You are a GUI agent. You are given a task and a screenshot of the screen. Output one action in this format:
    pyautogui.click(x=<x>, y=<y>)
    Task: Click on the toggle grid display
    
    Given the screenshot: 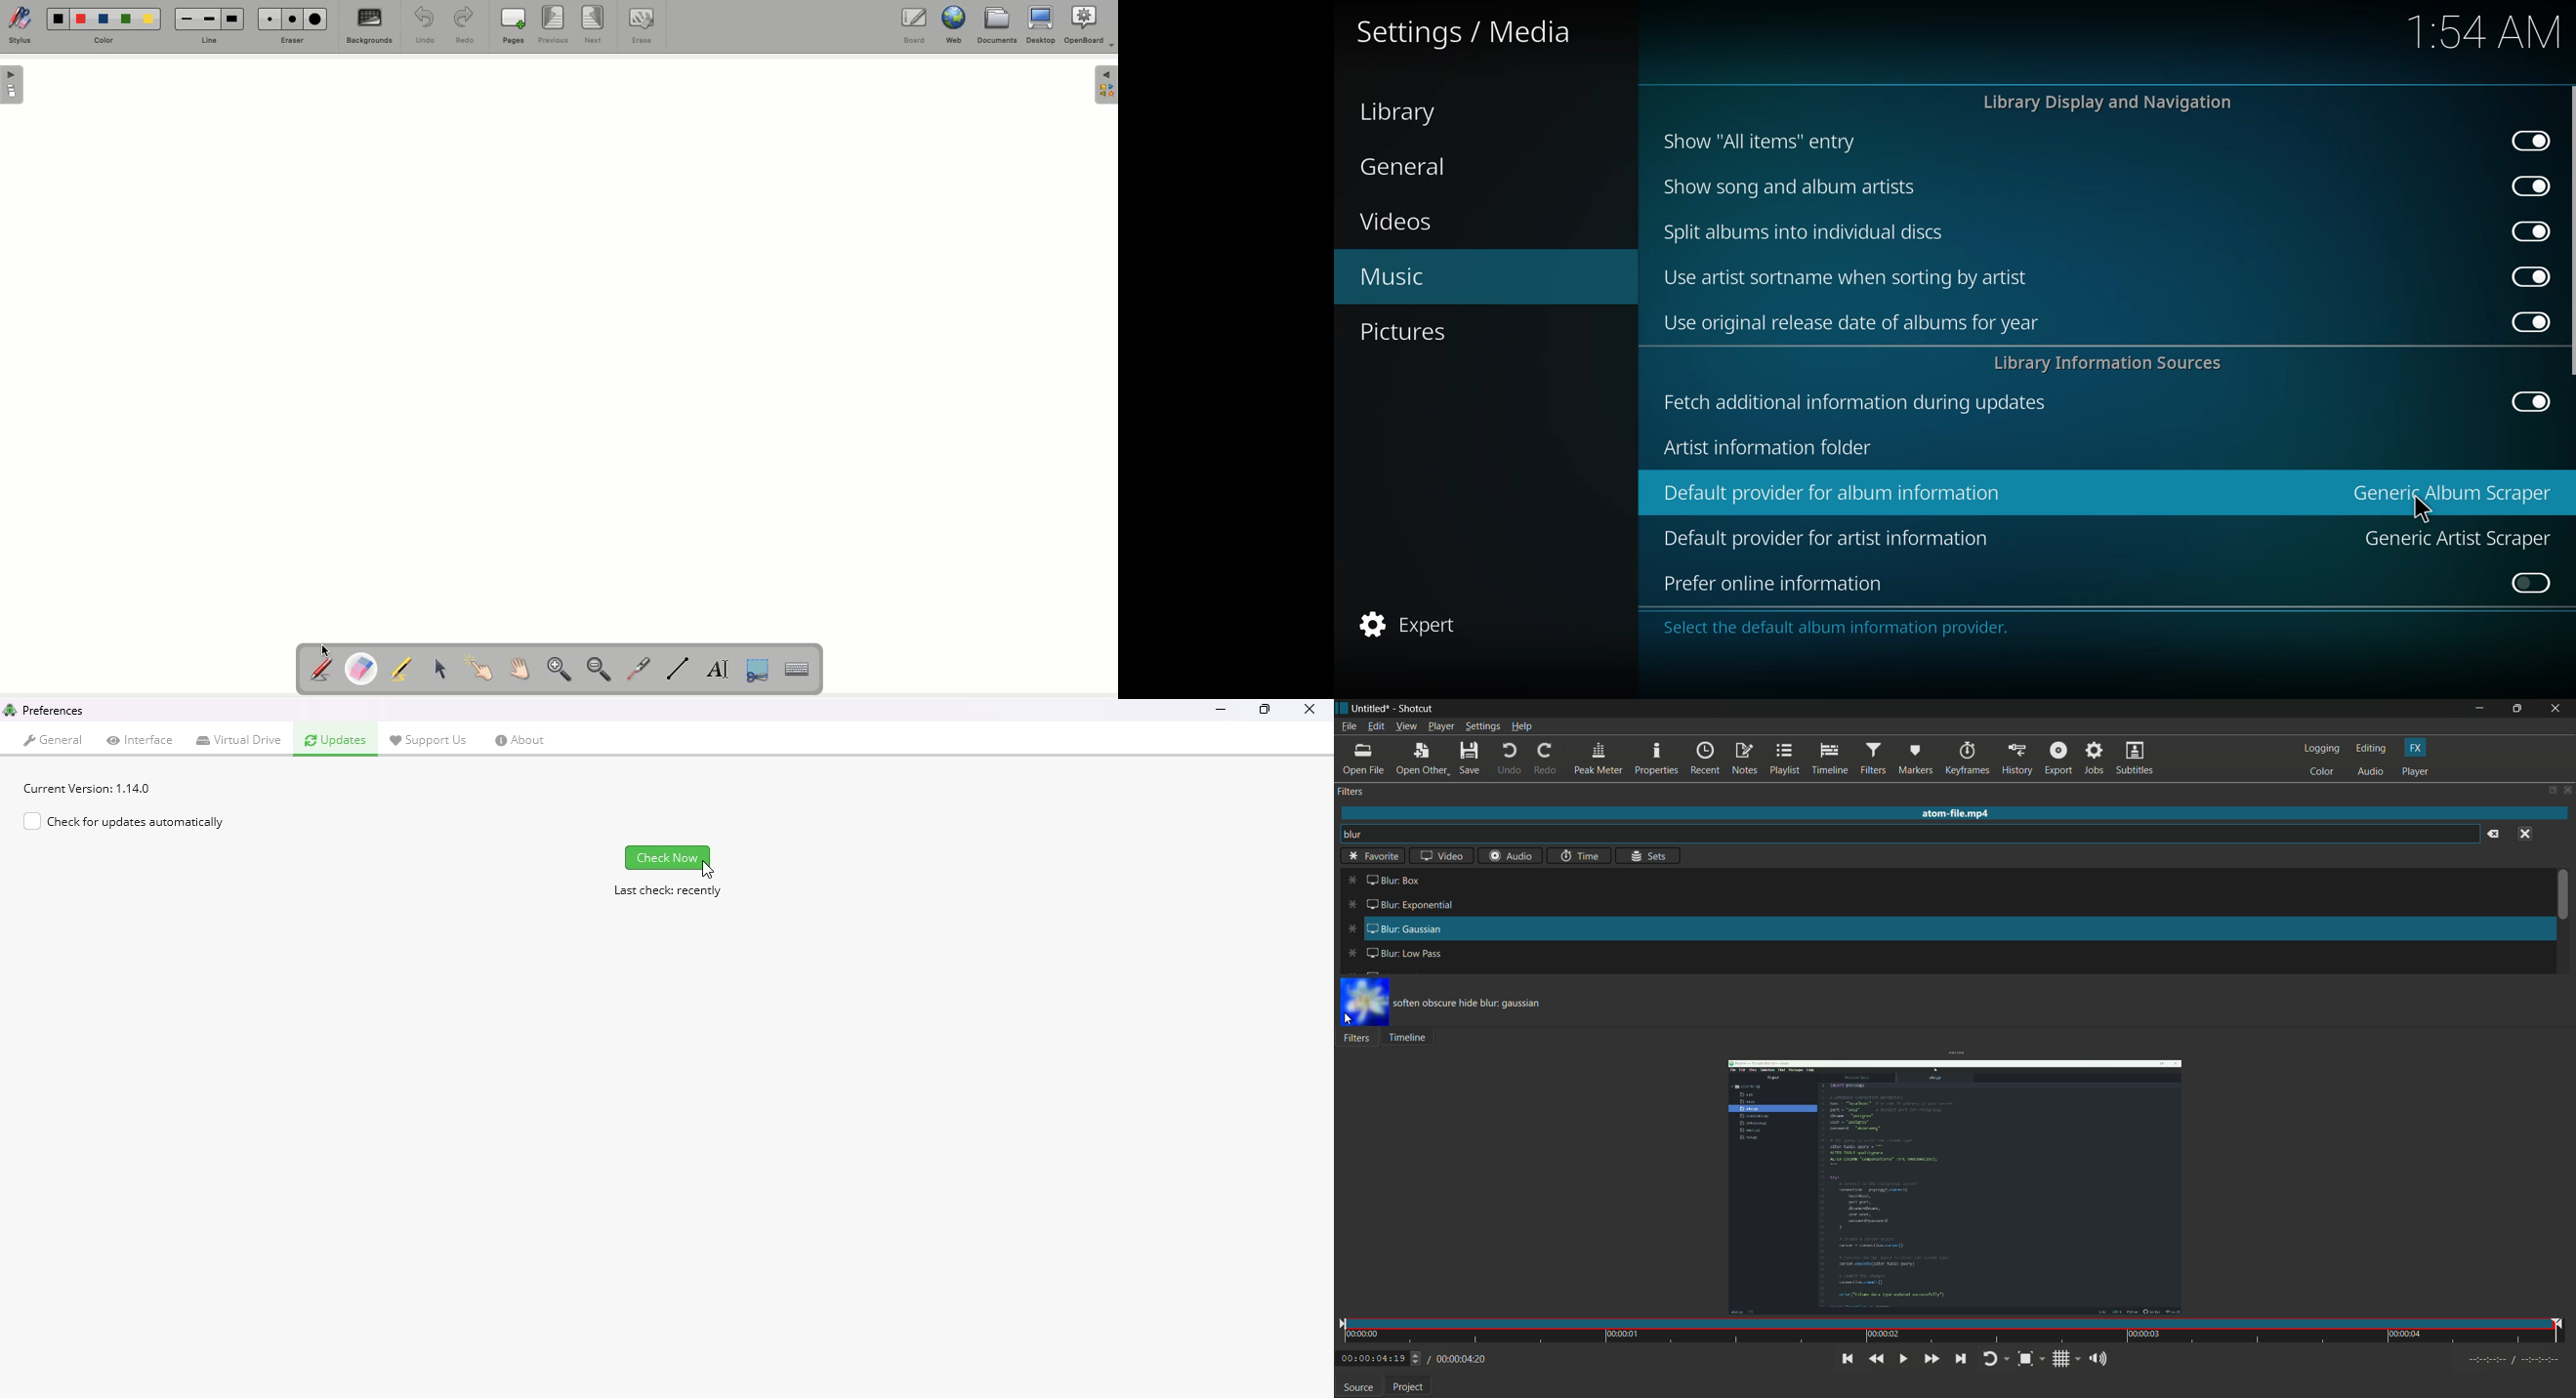 What is the action you would take?
    pyautogui.click(x=2067, y=1360)
    